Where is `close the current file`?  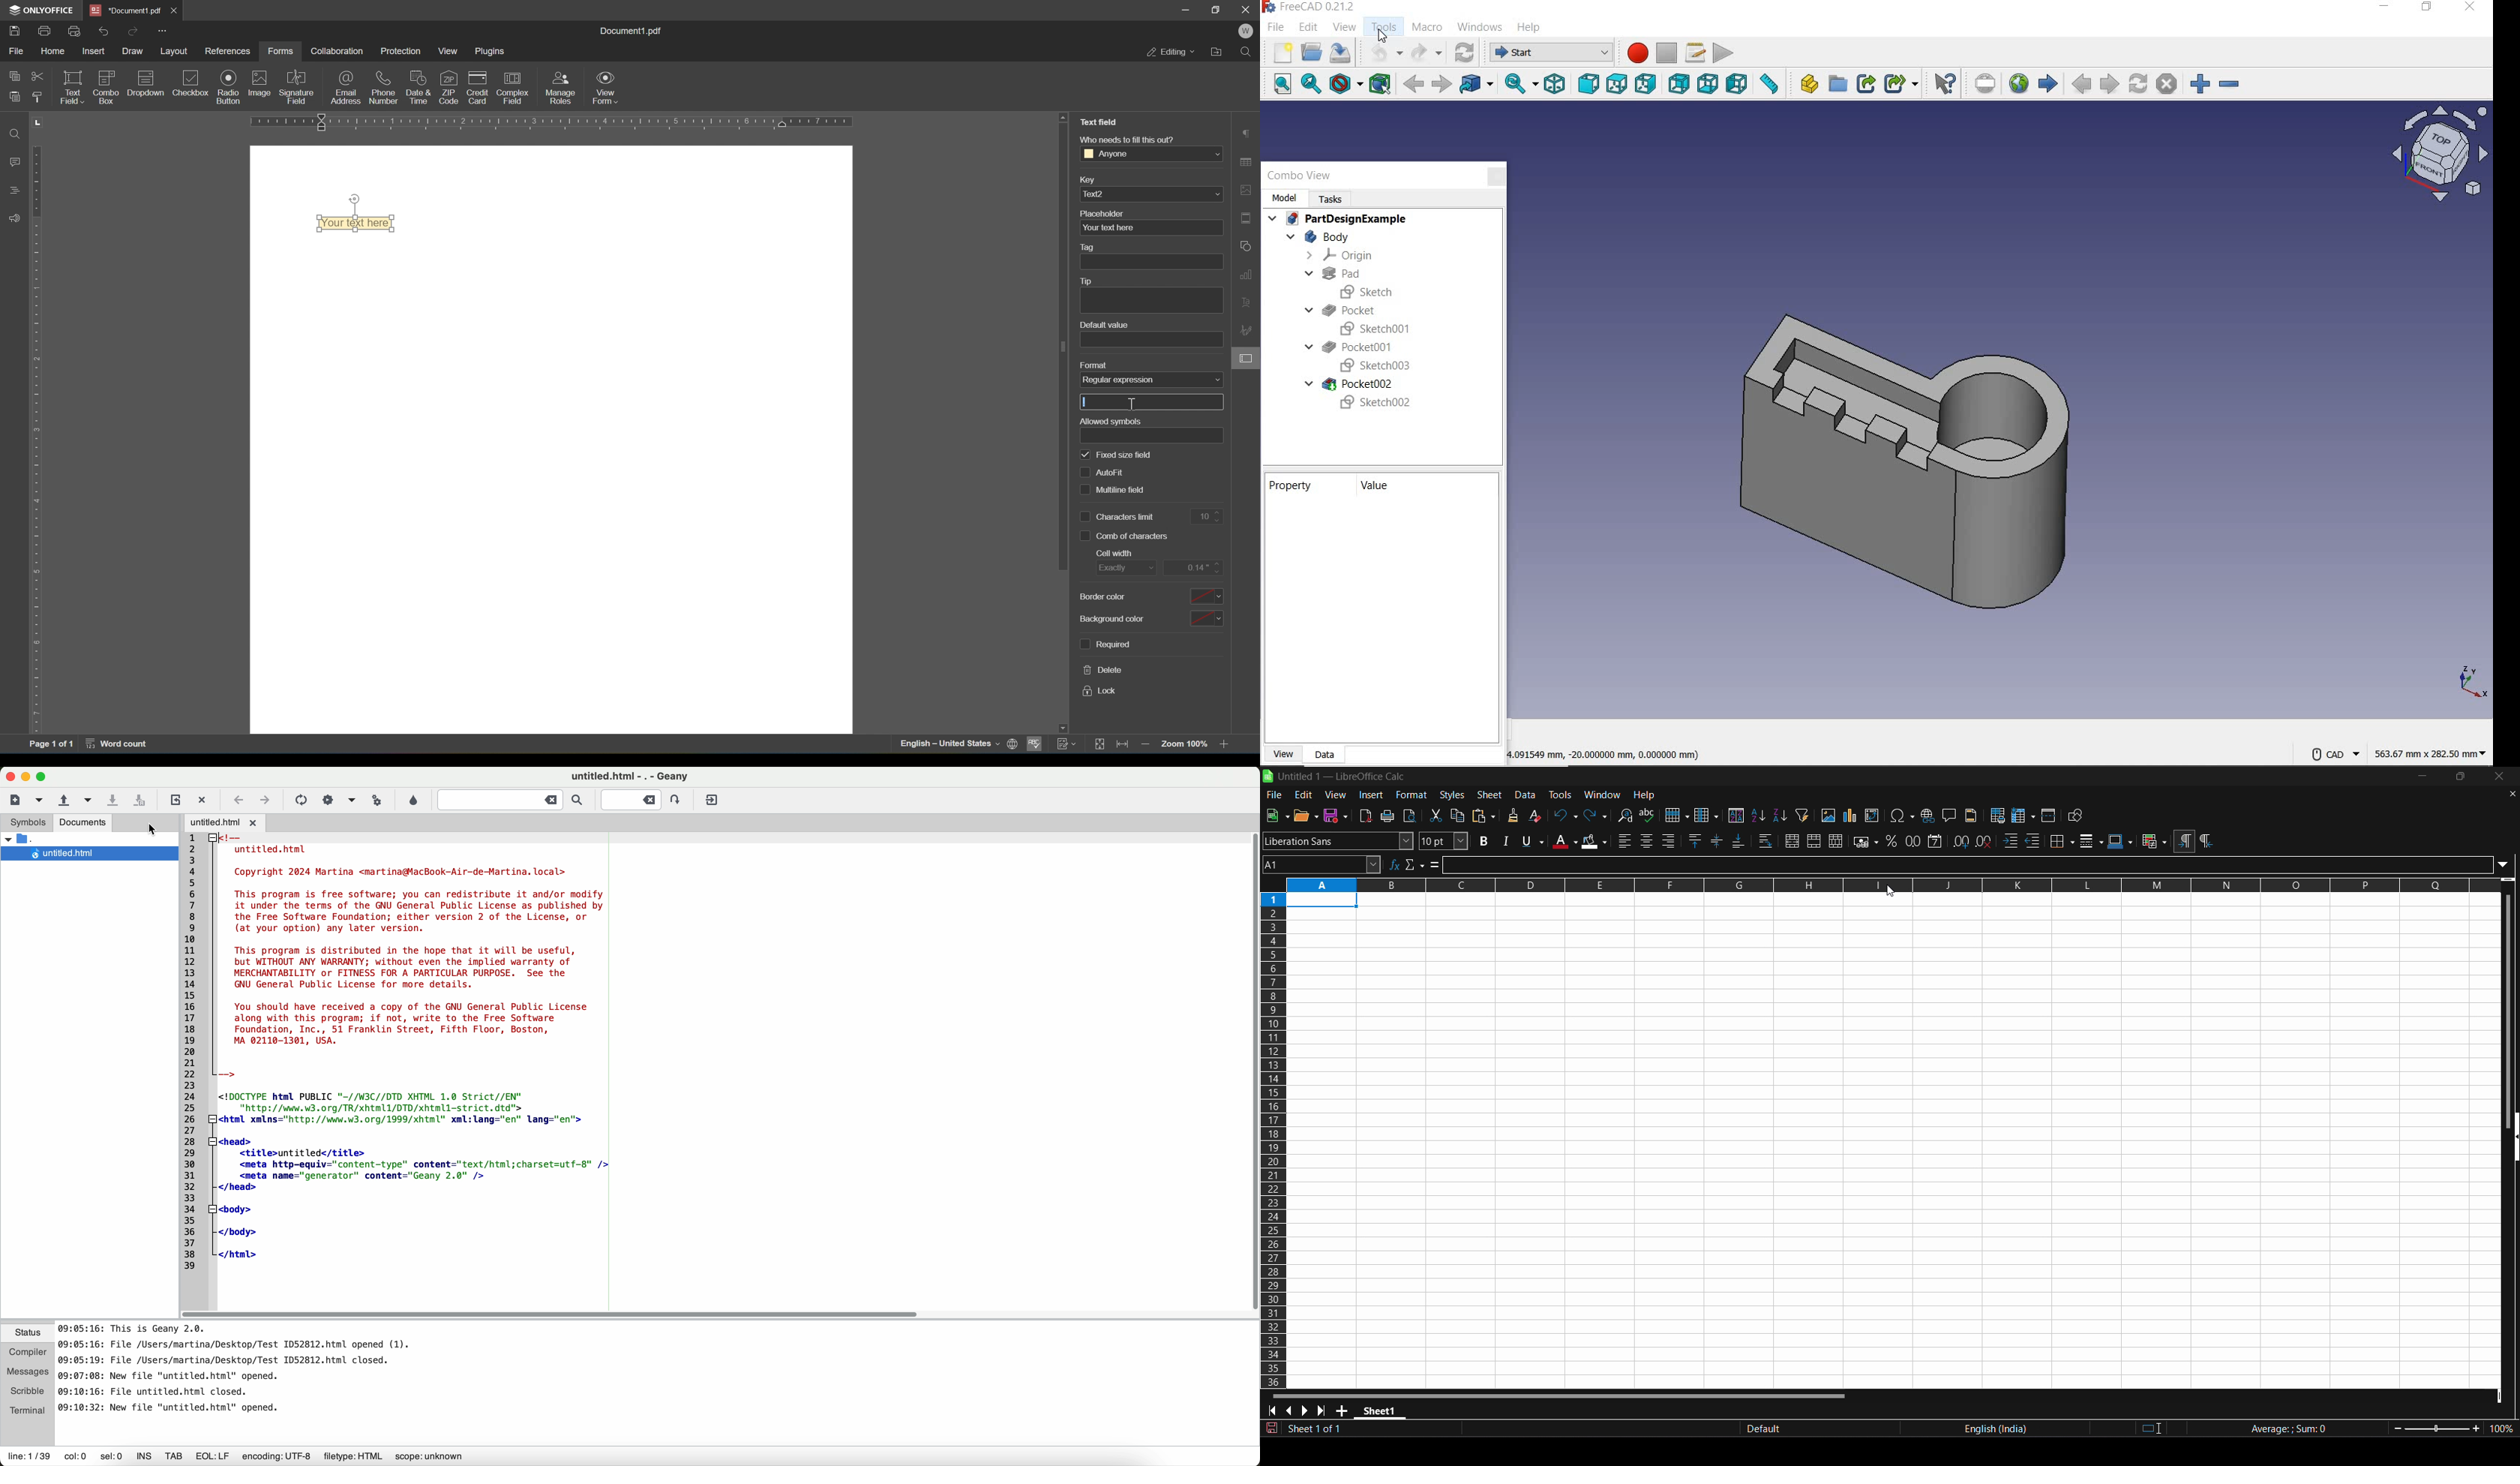 close the current file is located at coordinates (200, 801).